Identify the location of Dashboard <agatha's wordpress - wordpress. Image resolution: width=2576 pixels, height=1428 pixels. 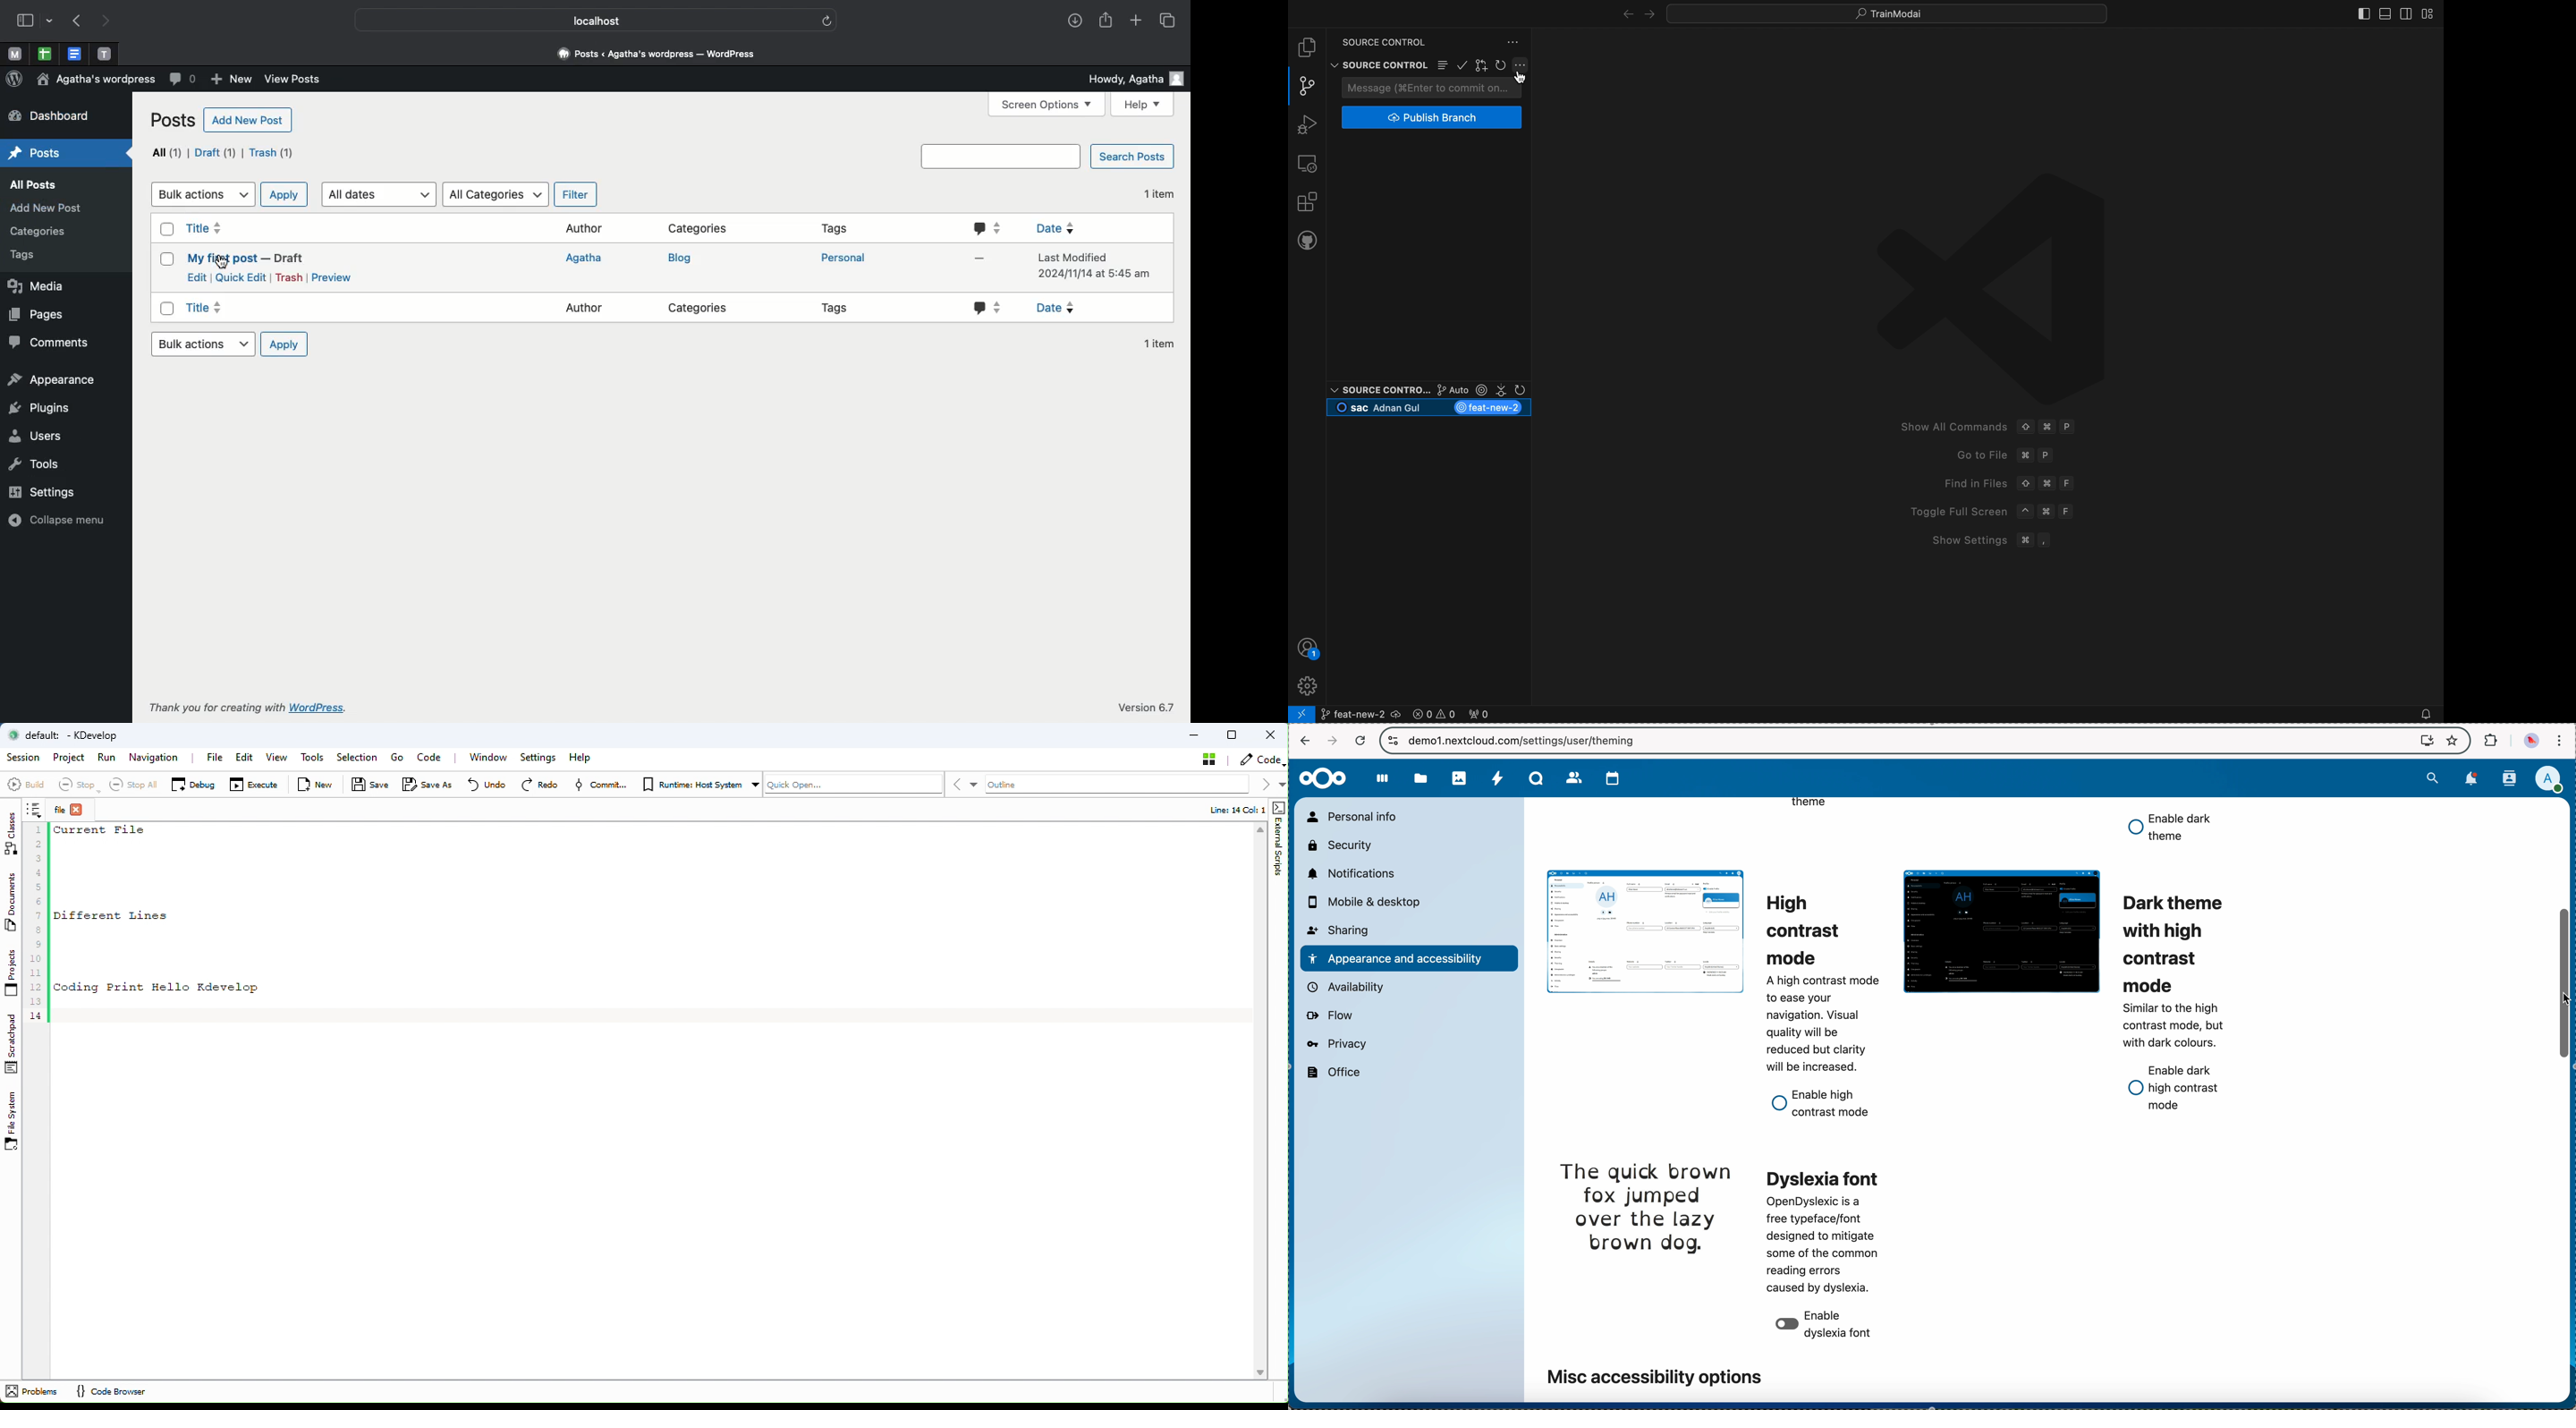
(662, 55).